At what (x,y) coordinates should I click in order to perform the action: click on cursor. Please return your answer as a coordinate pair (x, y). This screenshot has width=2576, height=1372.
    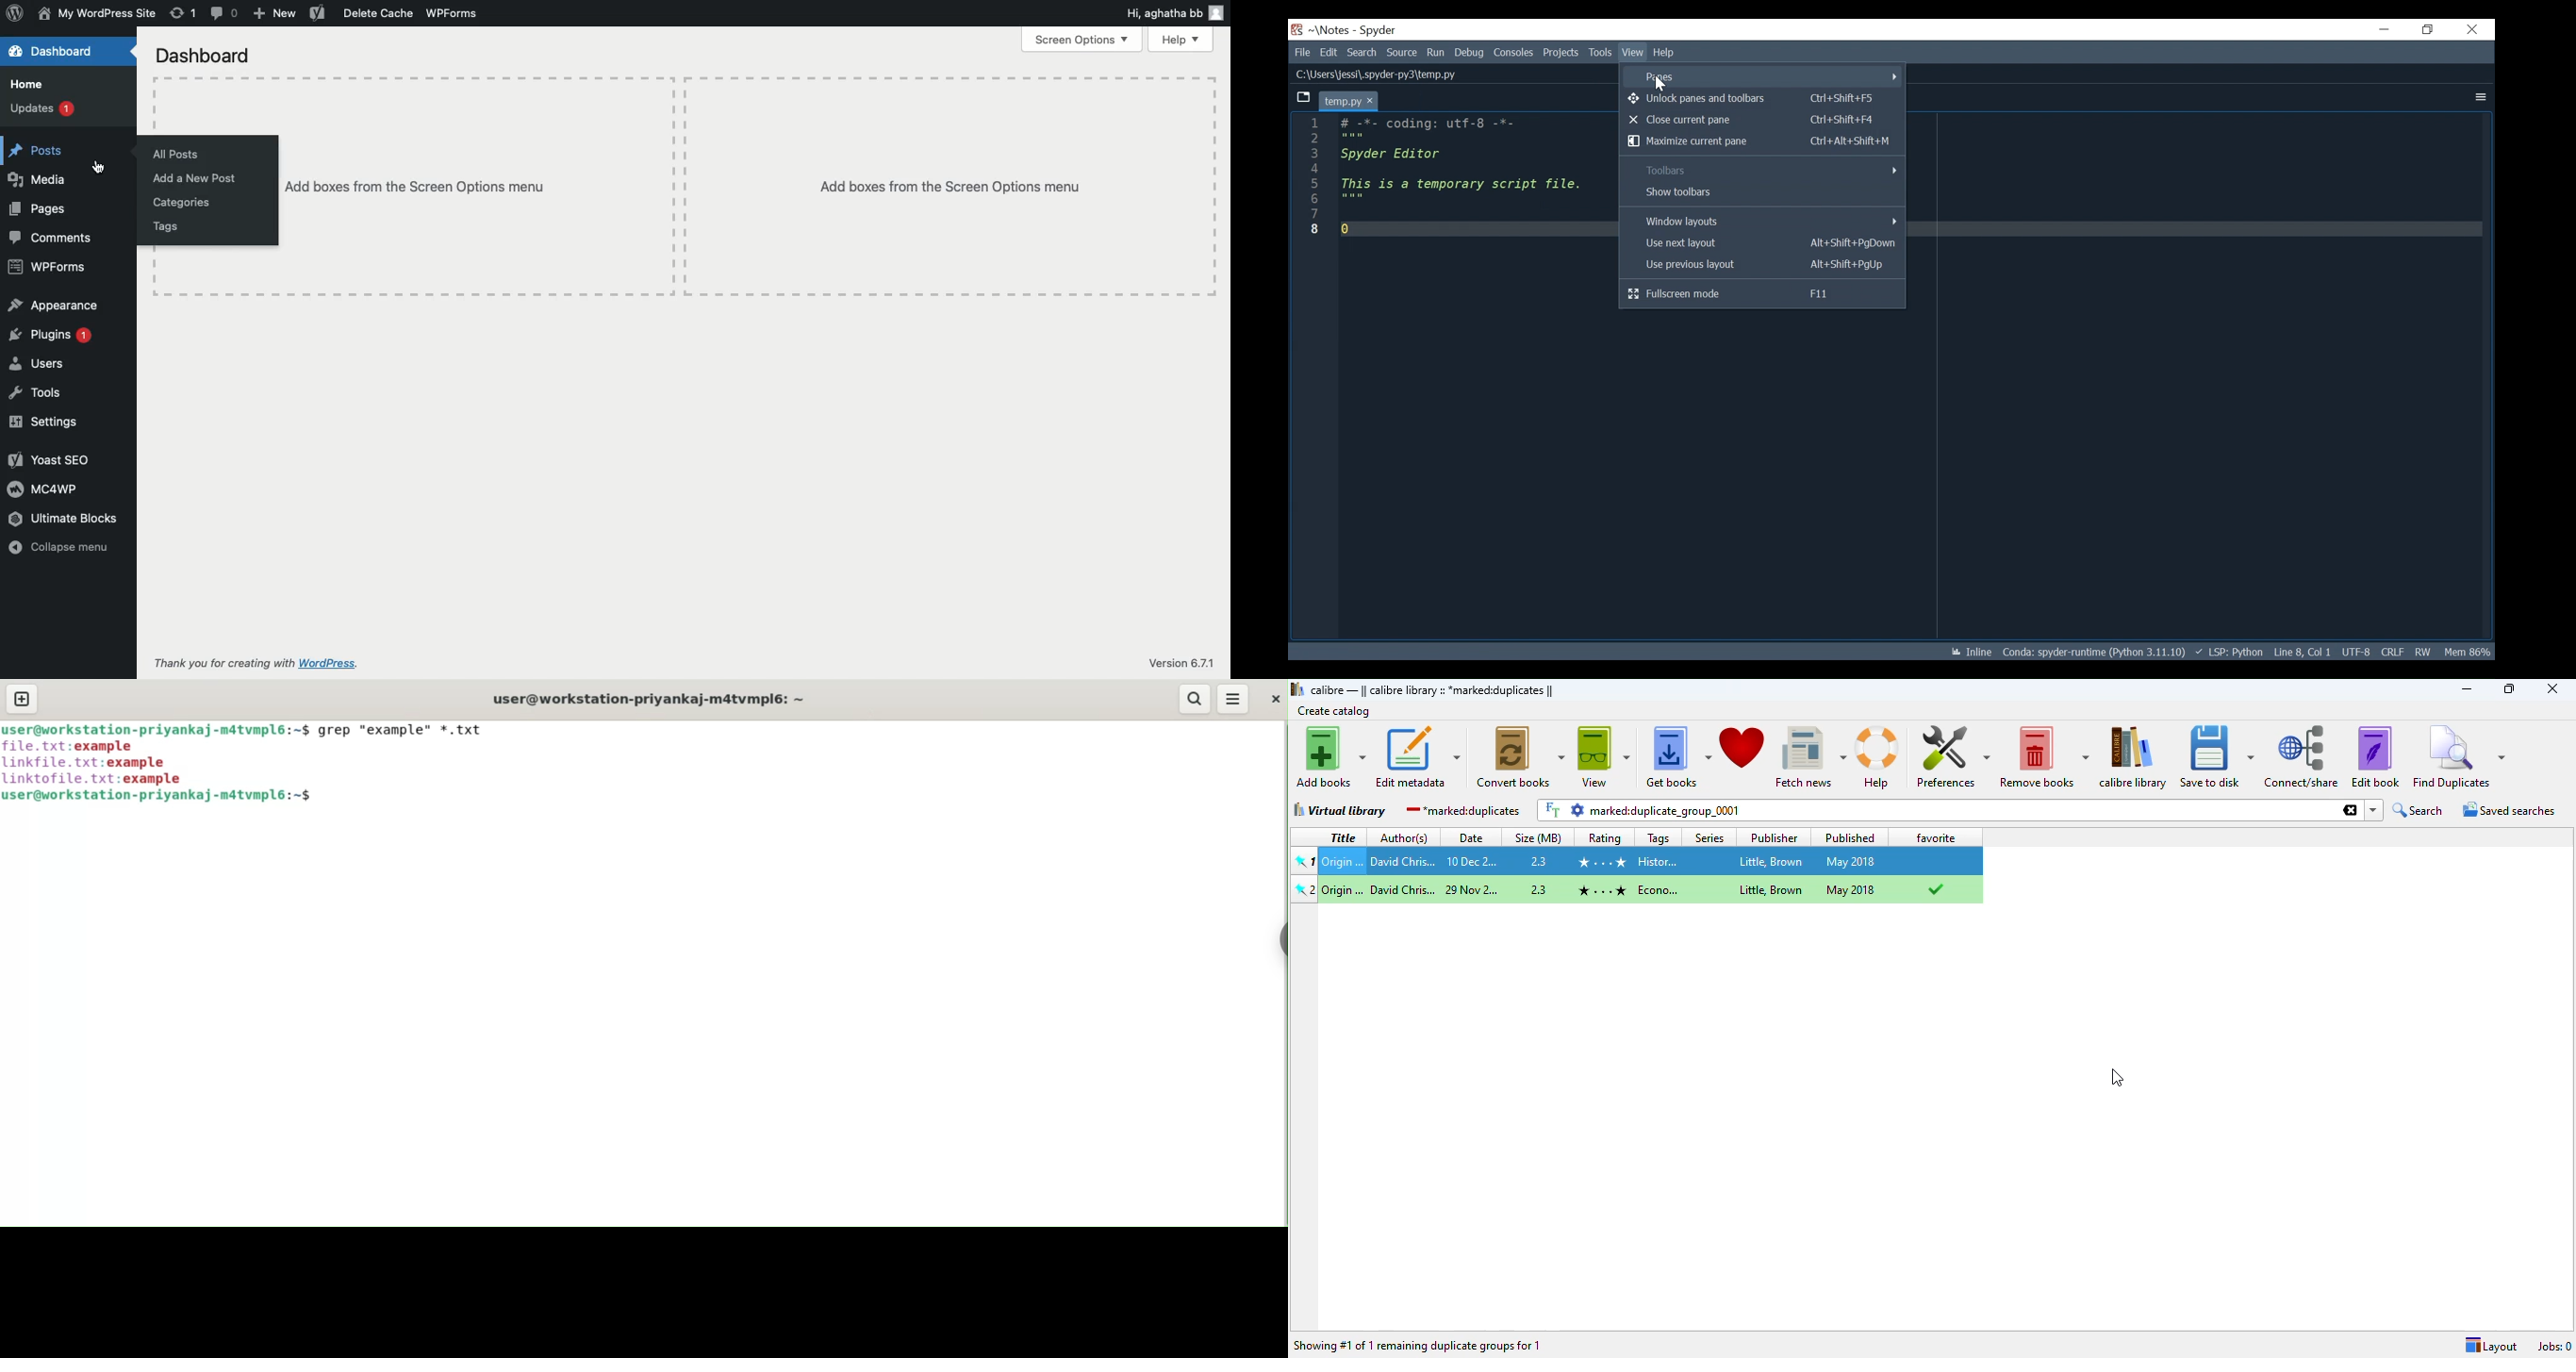
    Looking at the image, I should click on (2118, 1078).